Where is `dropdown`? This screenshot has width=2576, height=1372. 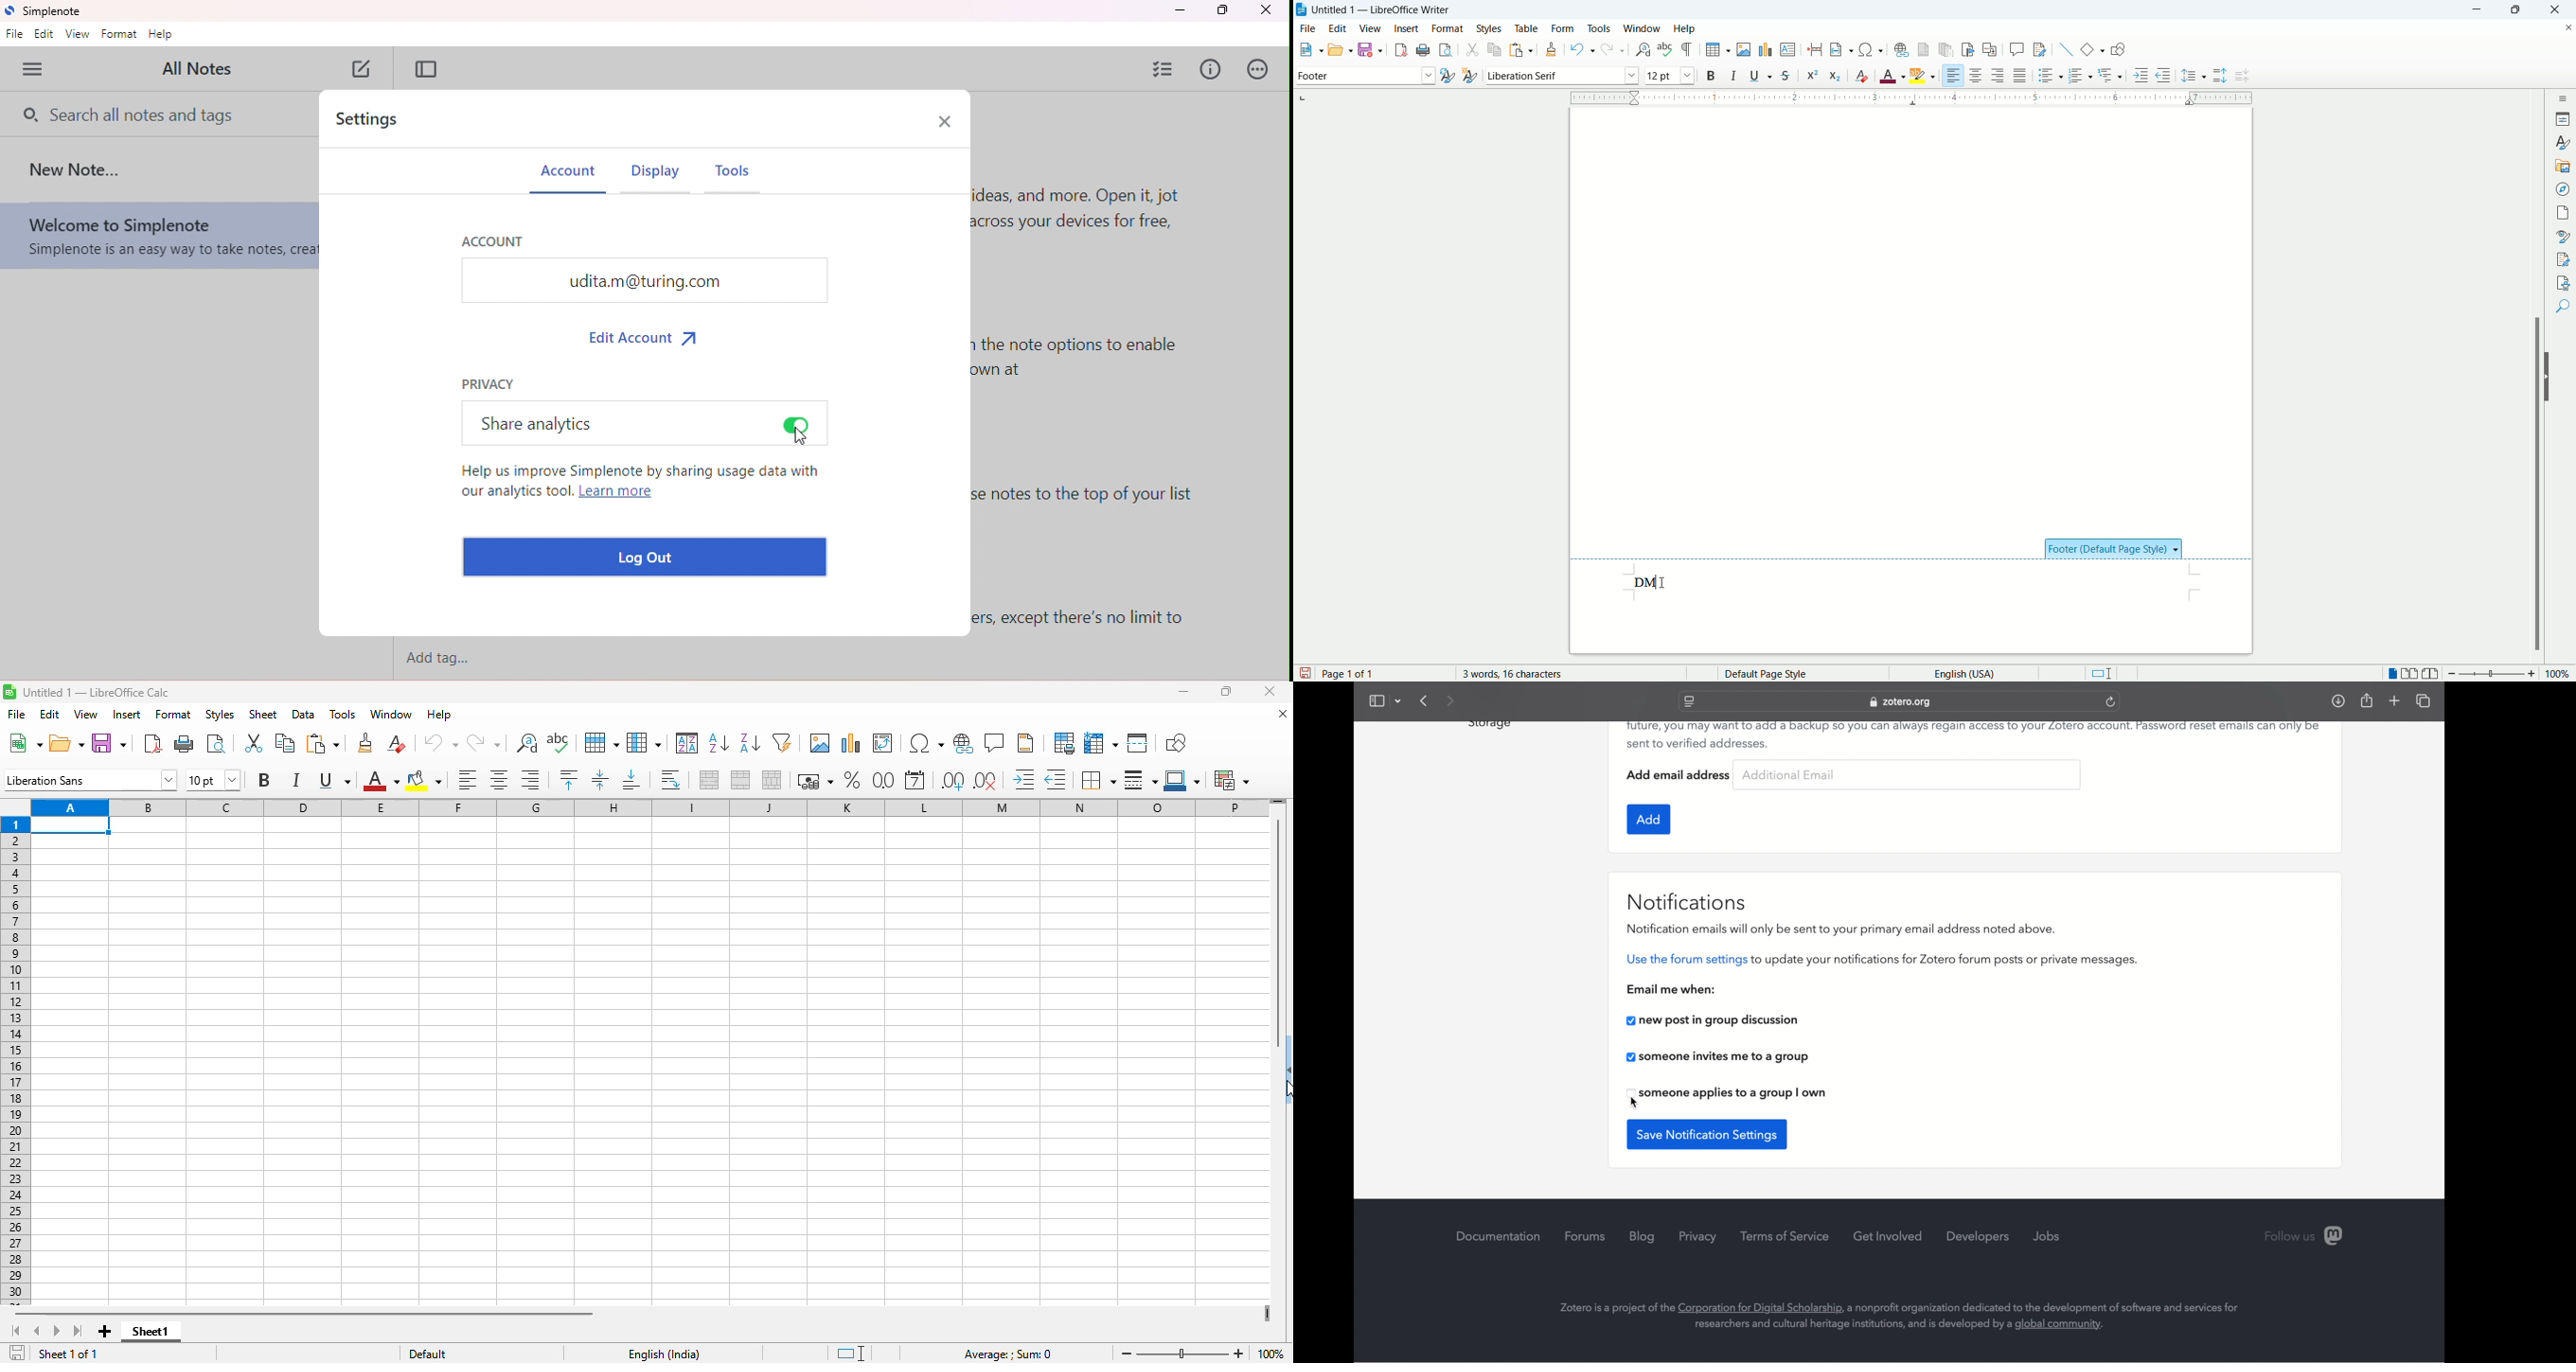 dropdown is located at coordinates (1398, 700).